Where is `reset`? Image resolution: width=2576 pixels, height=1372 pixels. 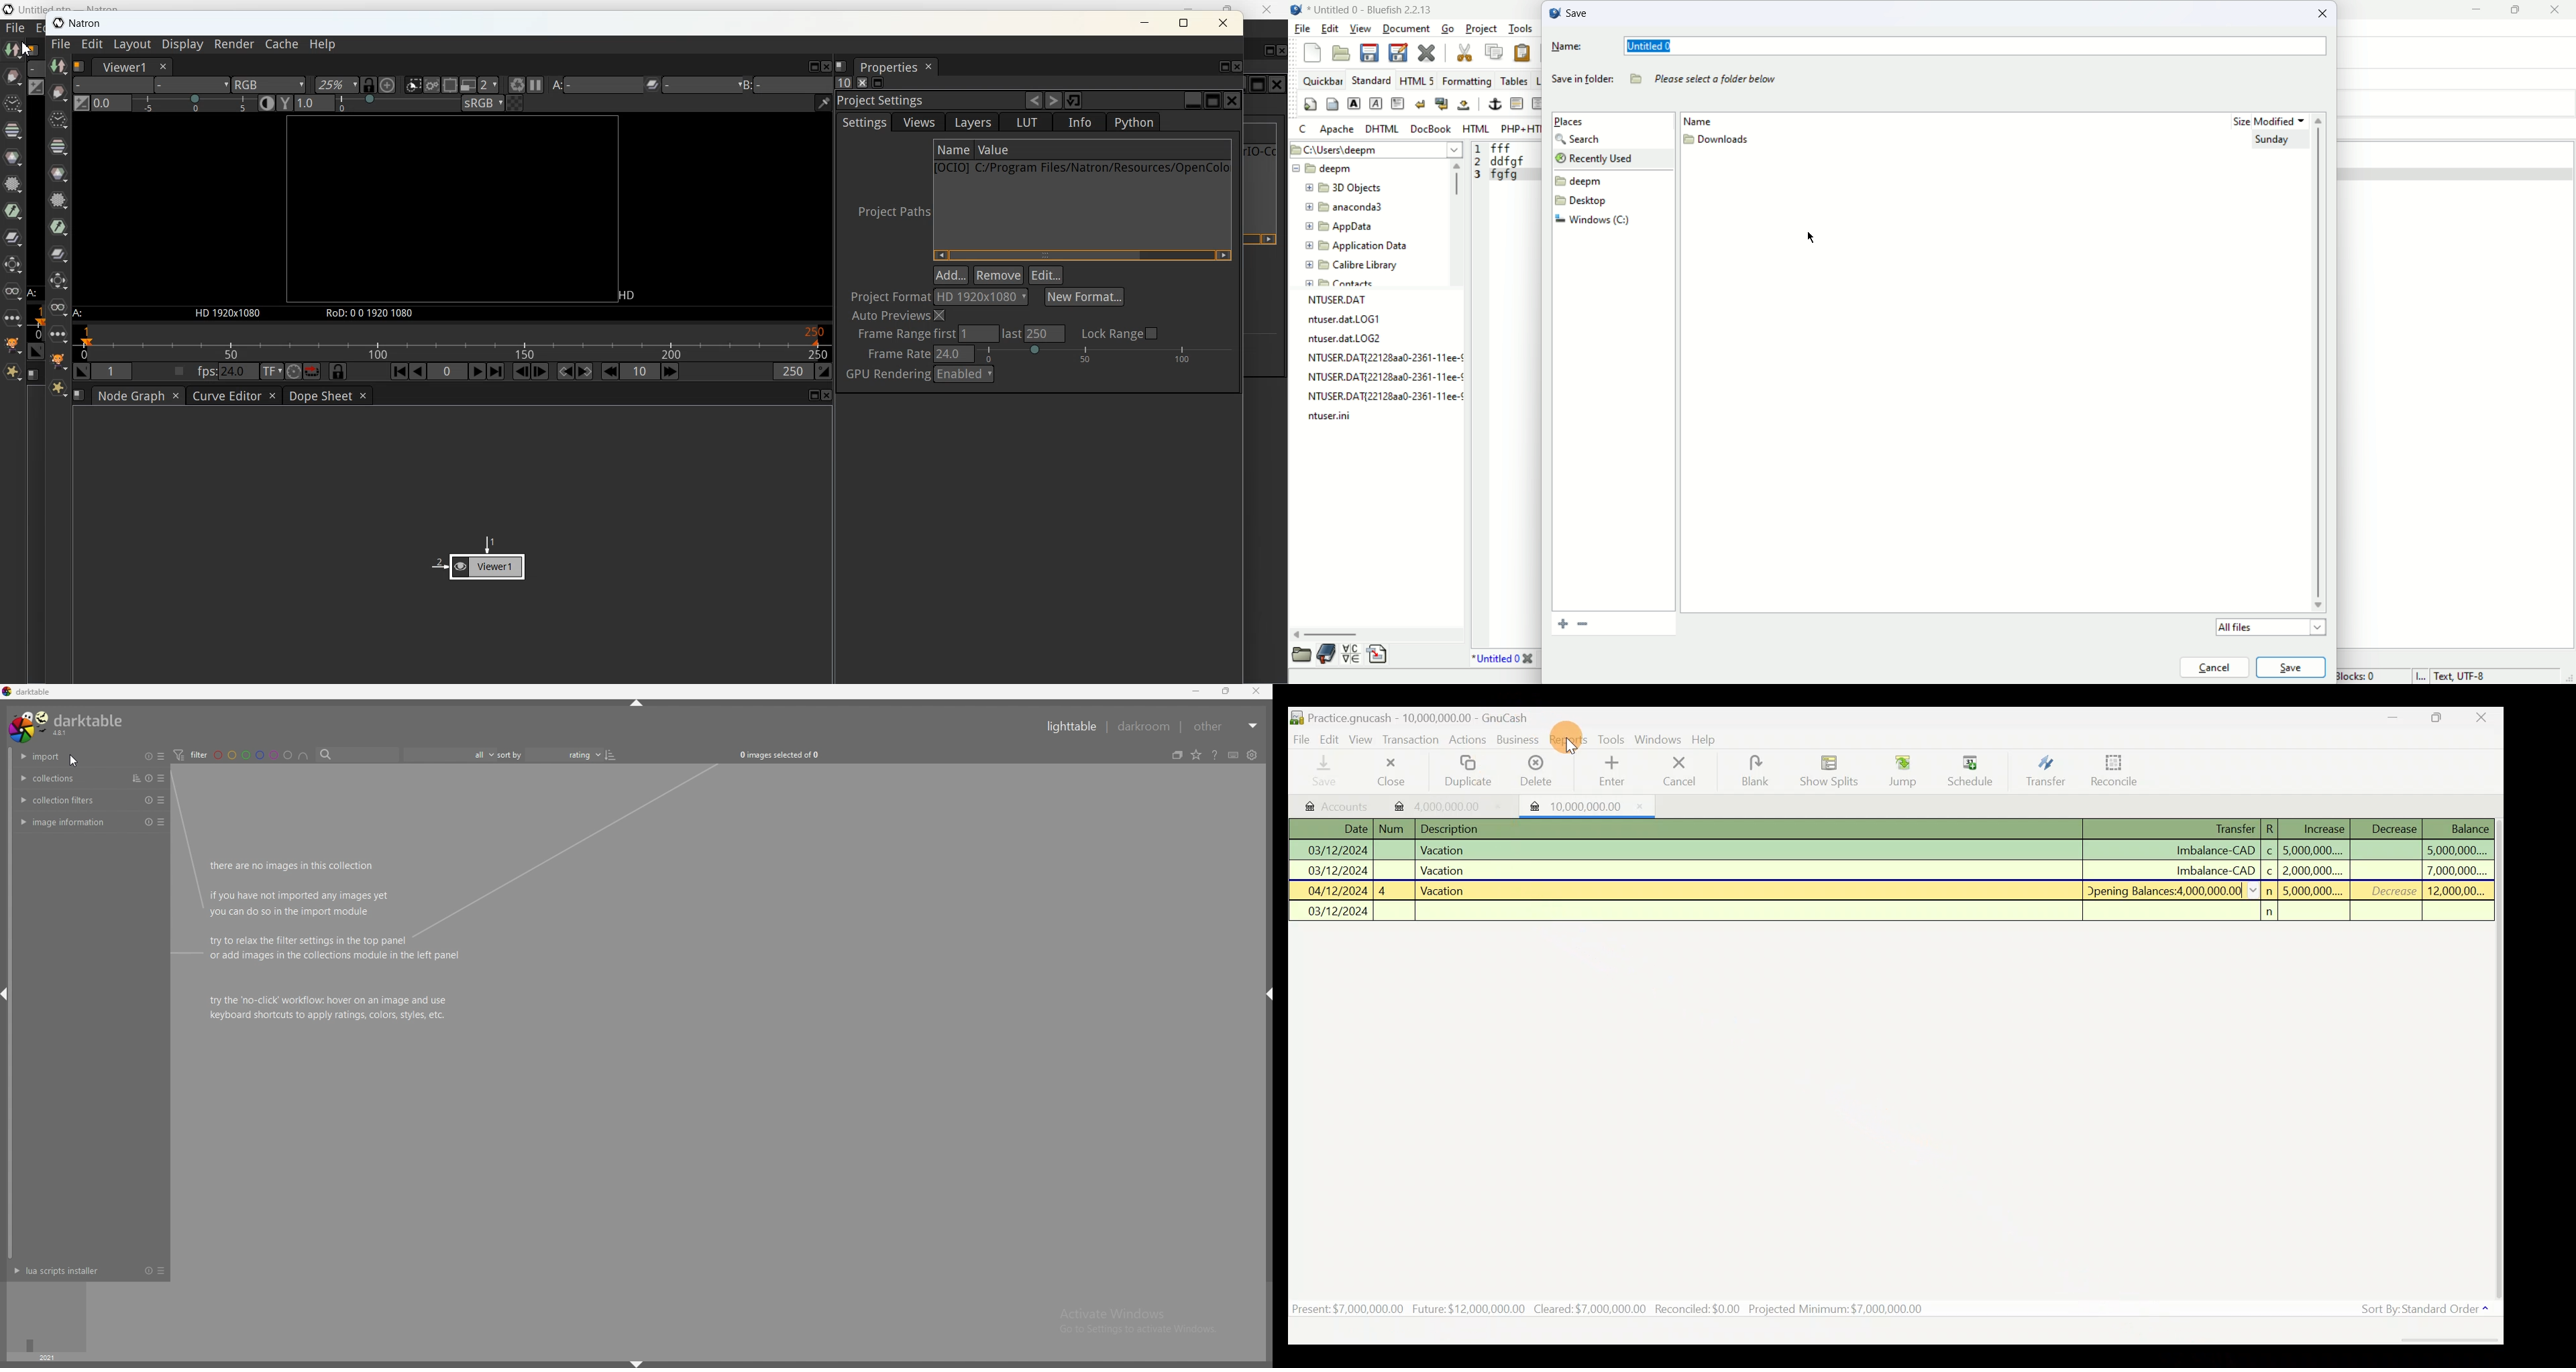
reset is located at coordinates (149, 757).